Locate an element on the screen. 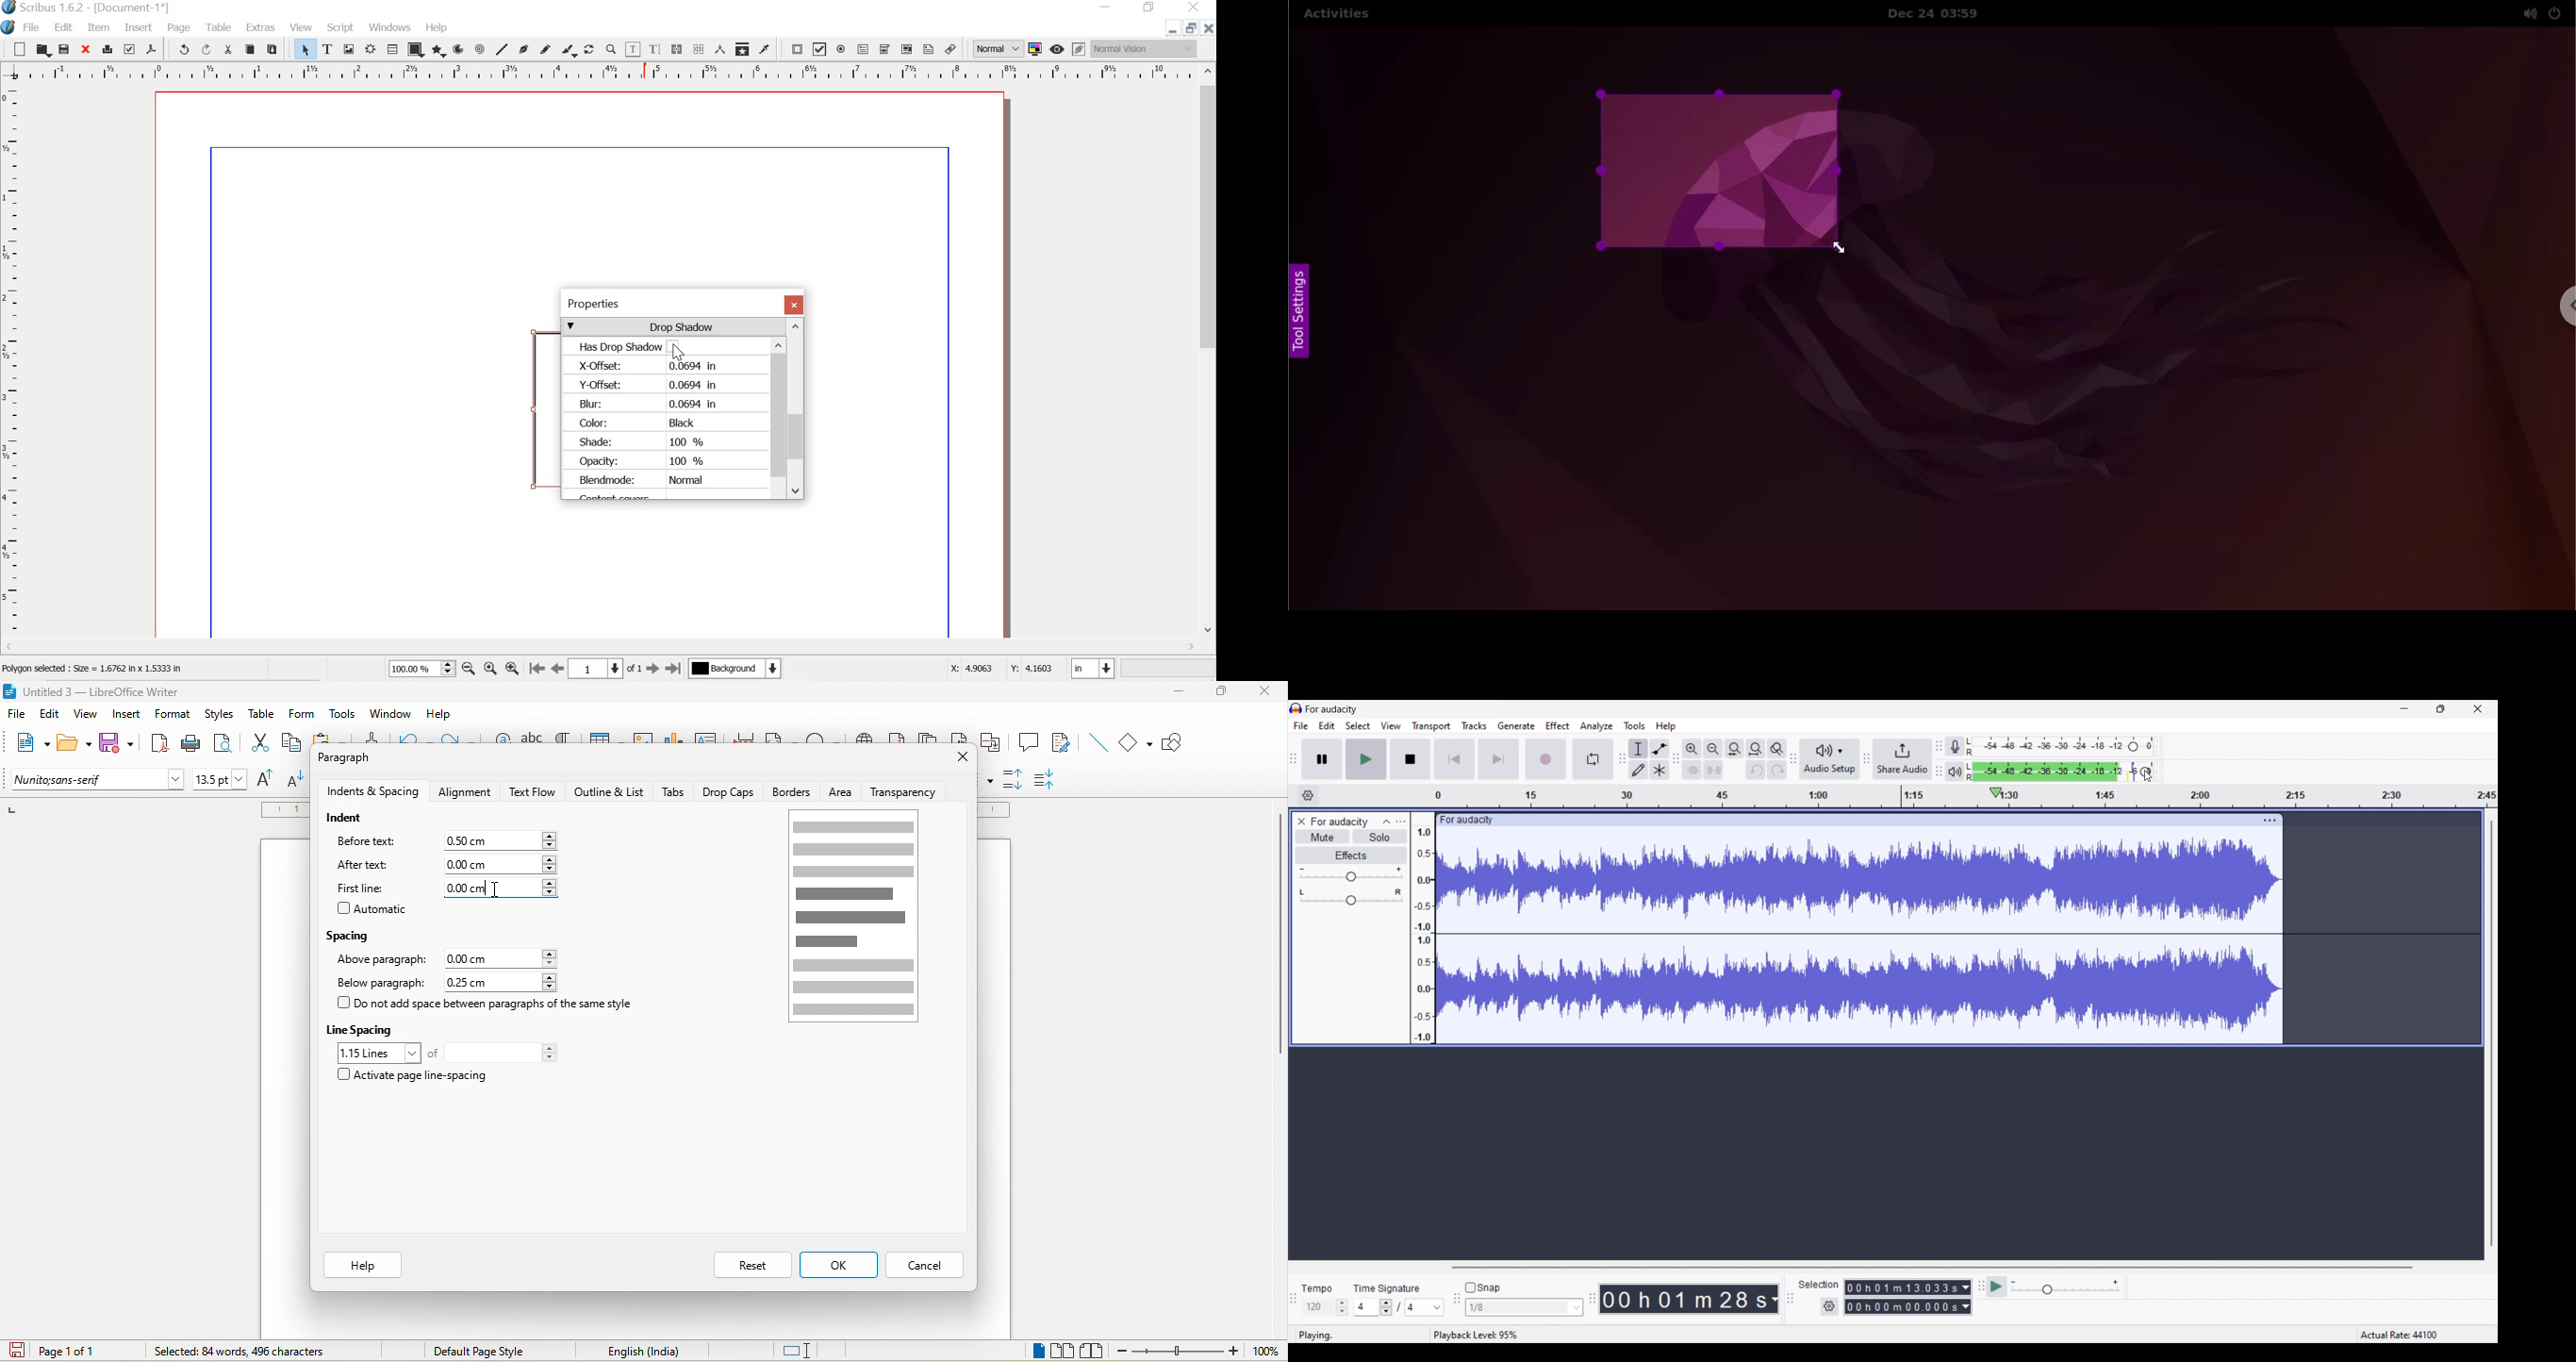 This screenshot has width=2576, height=1372. pdf text field is located at coordinates (863, 49).